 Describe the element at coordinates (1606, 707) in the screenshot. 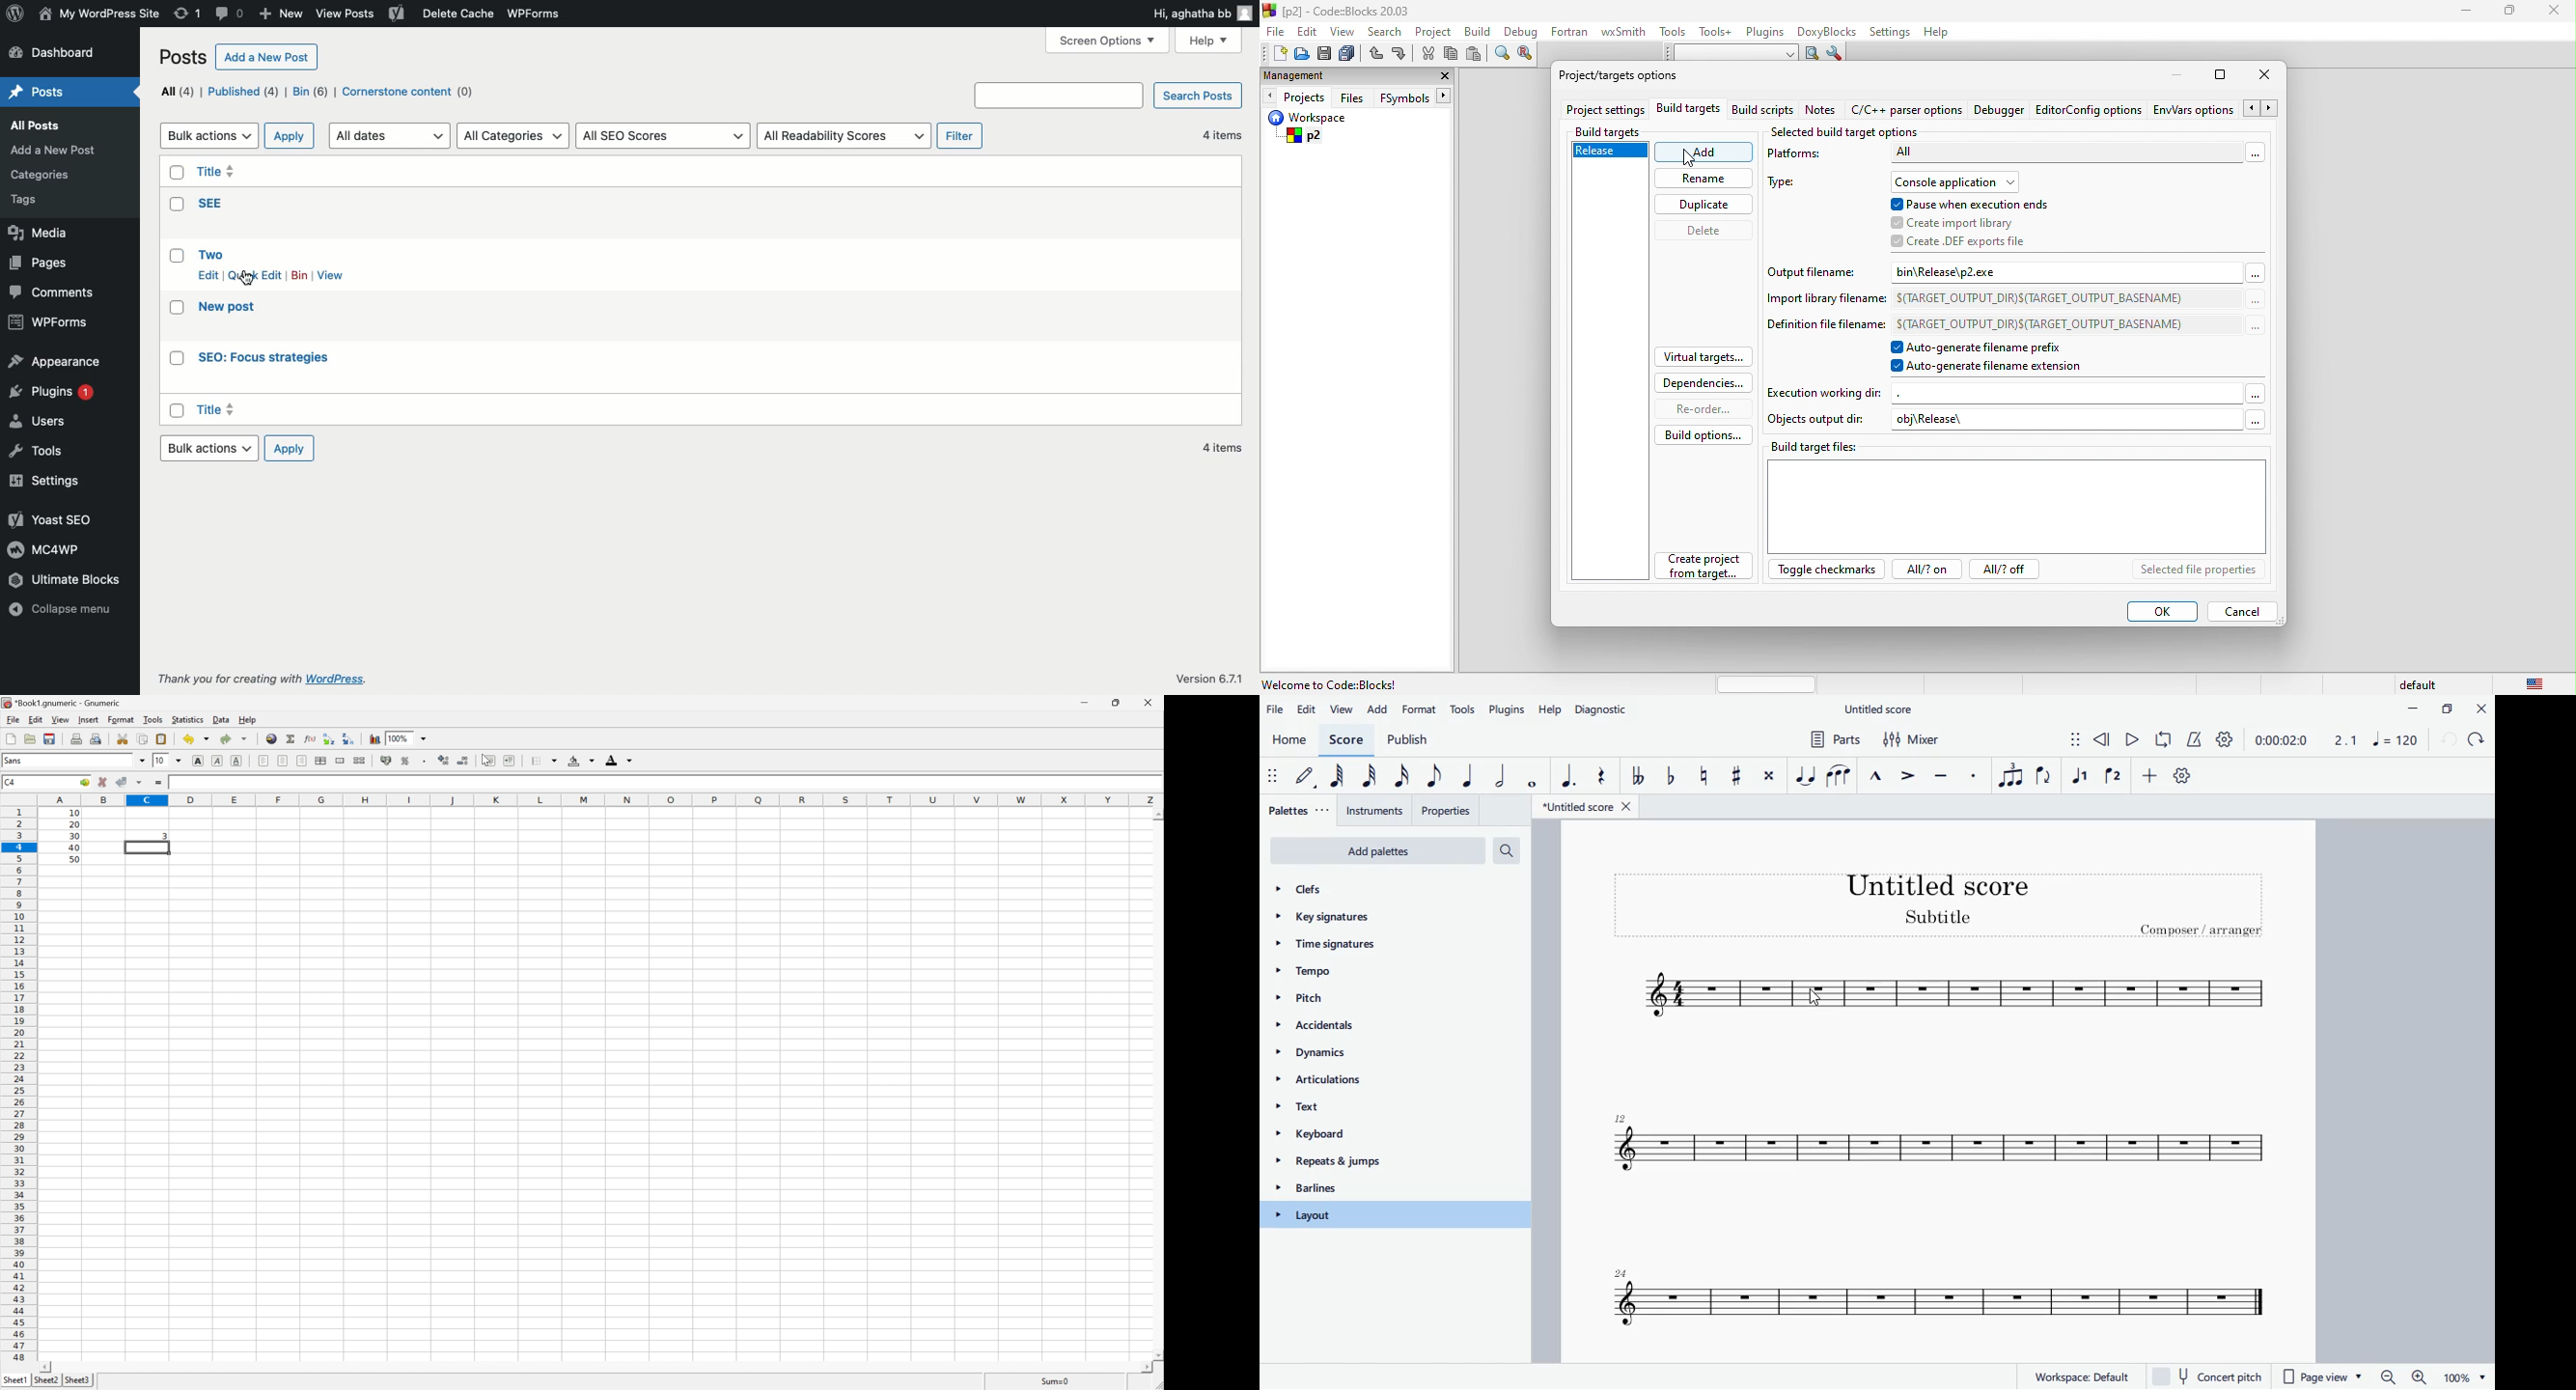

I see `diagnostic` at that location.